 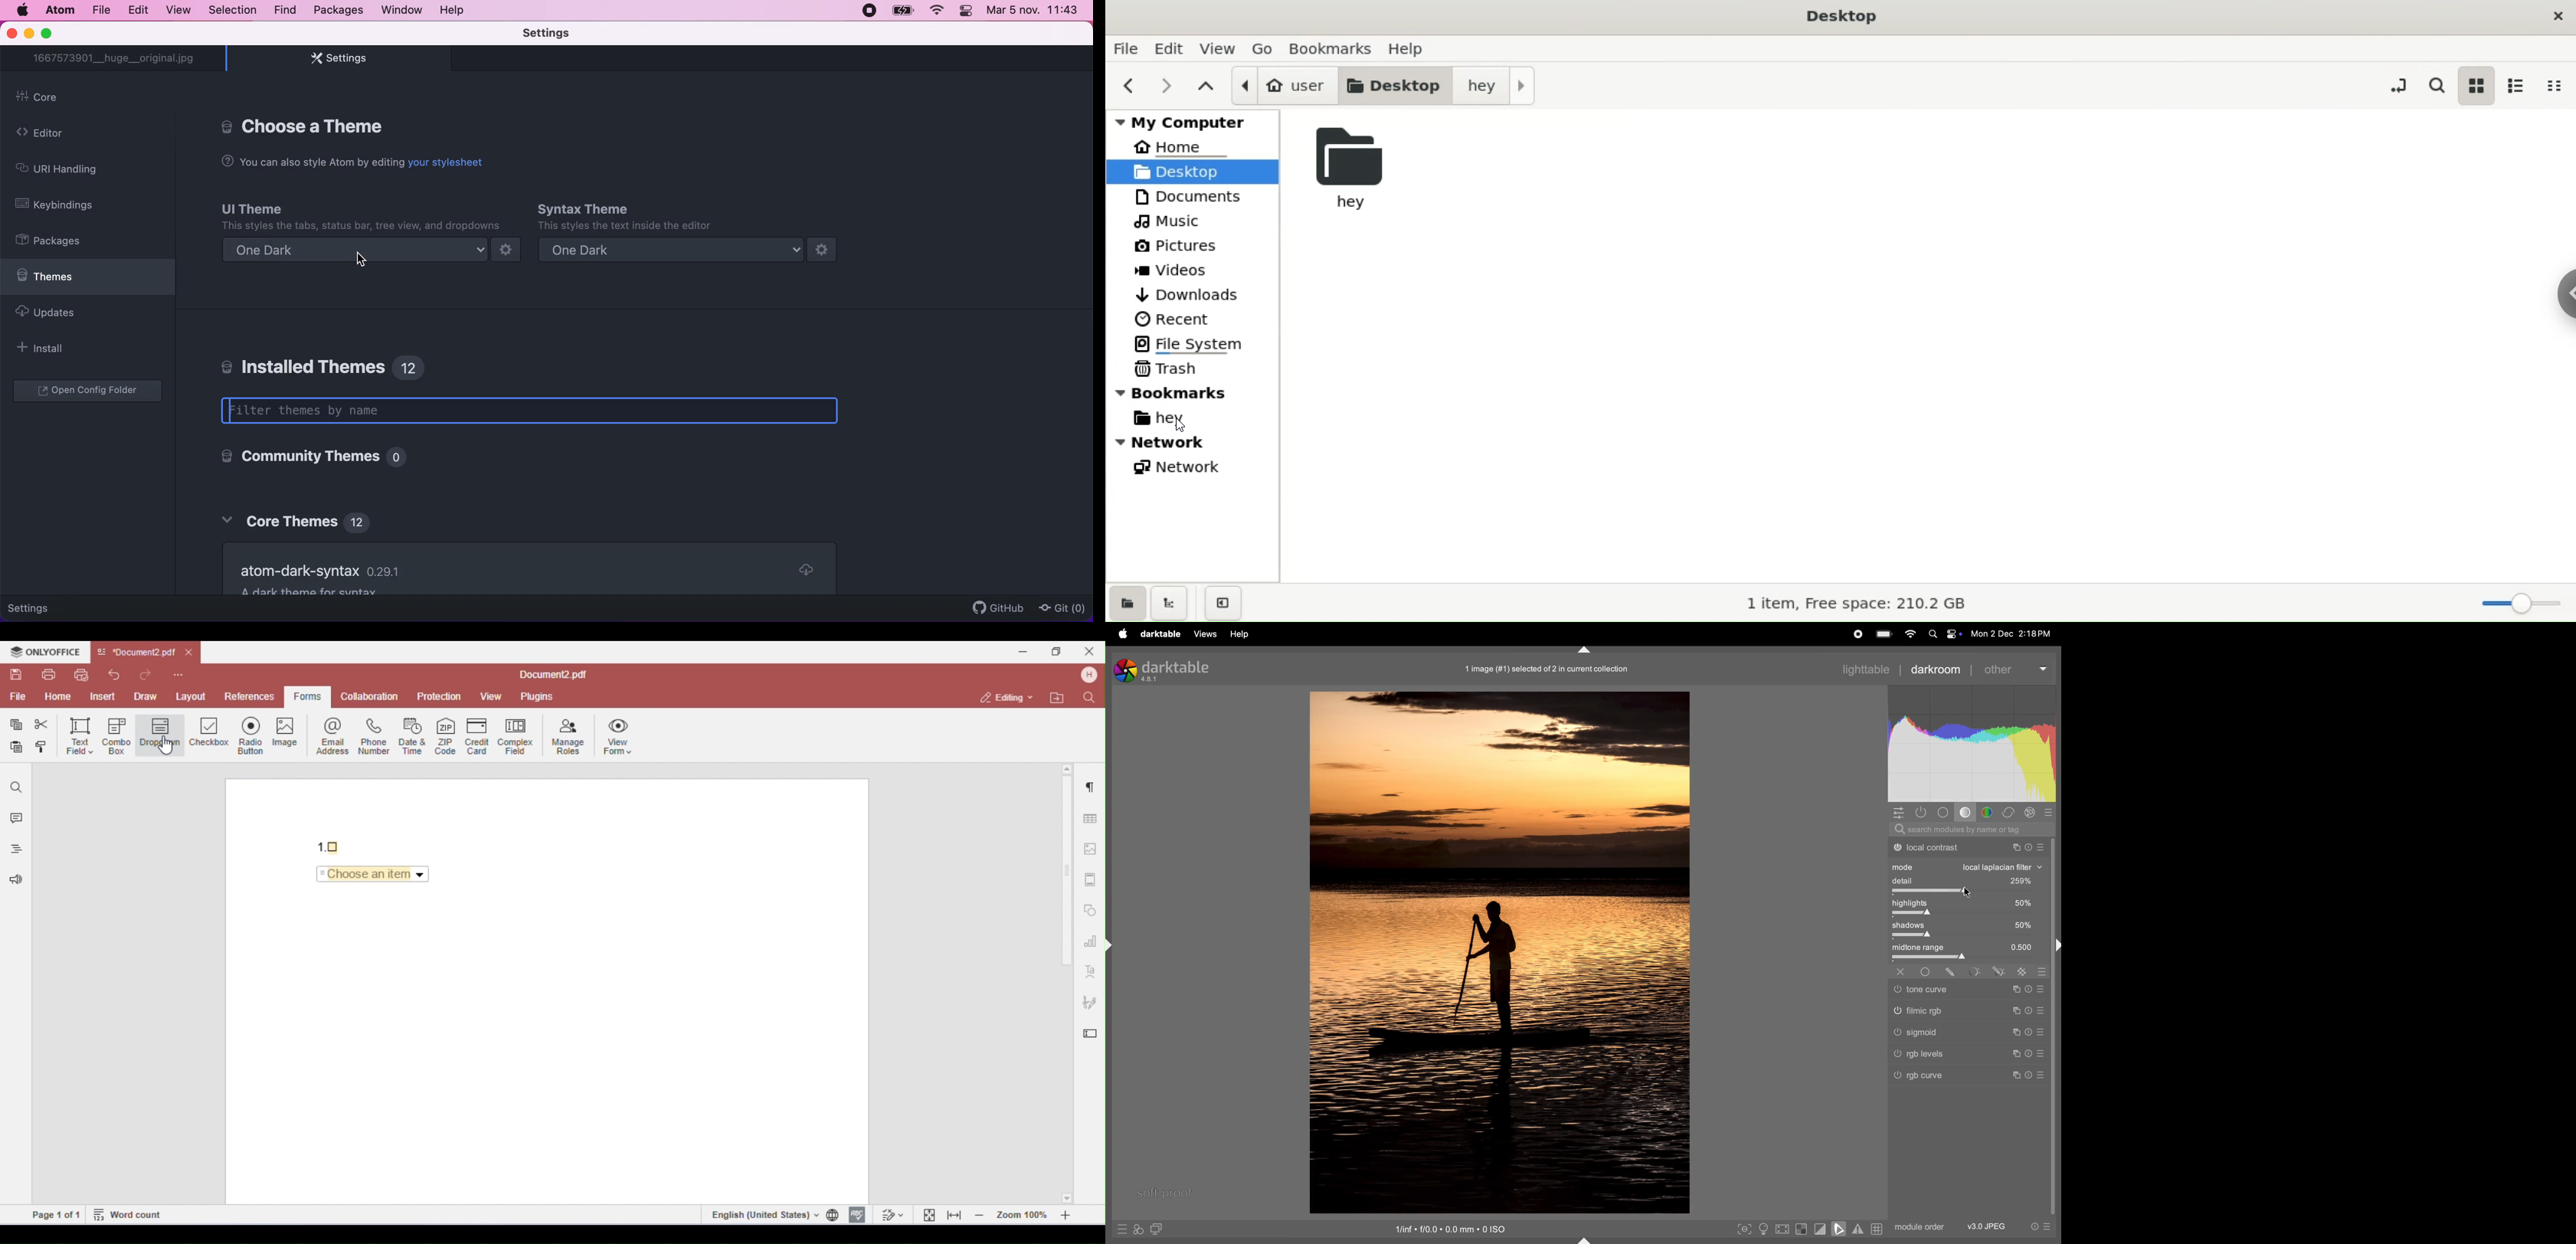 I want to click on network, so click(x=1184, y=469).